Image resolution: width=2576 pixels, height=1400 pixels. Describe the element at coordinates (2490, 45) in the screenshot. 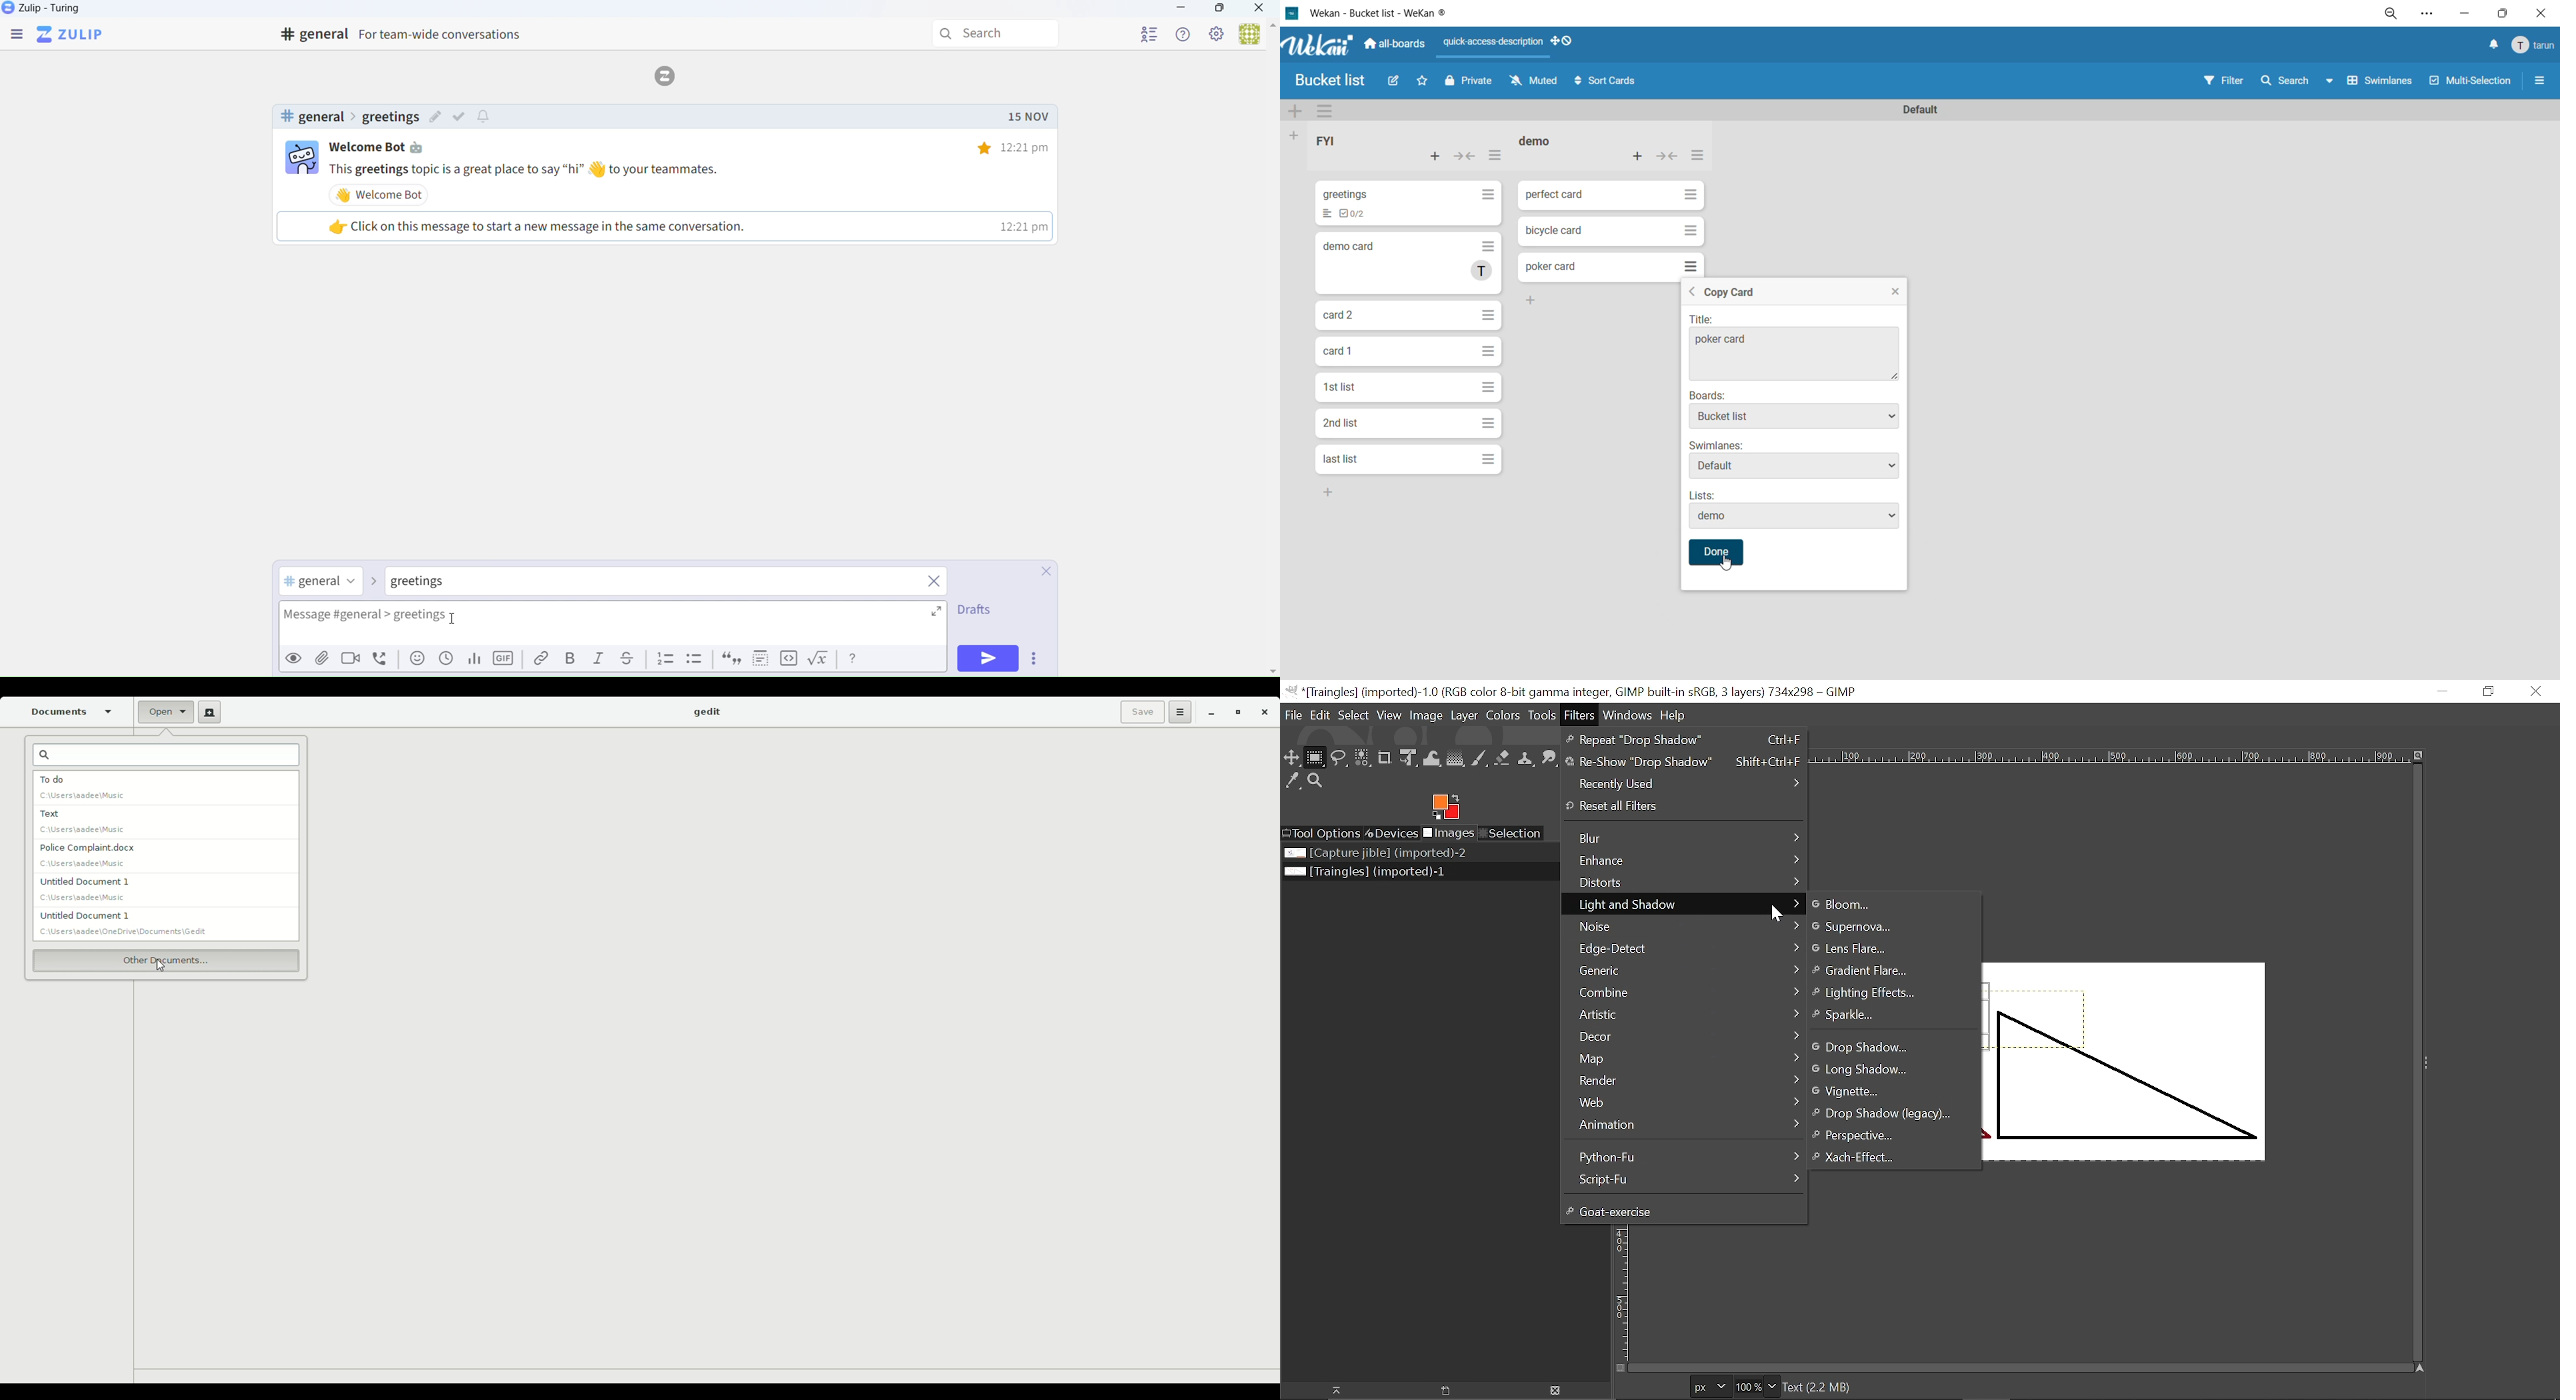

I see `notifications` at that location.